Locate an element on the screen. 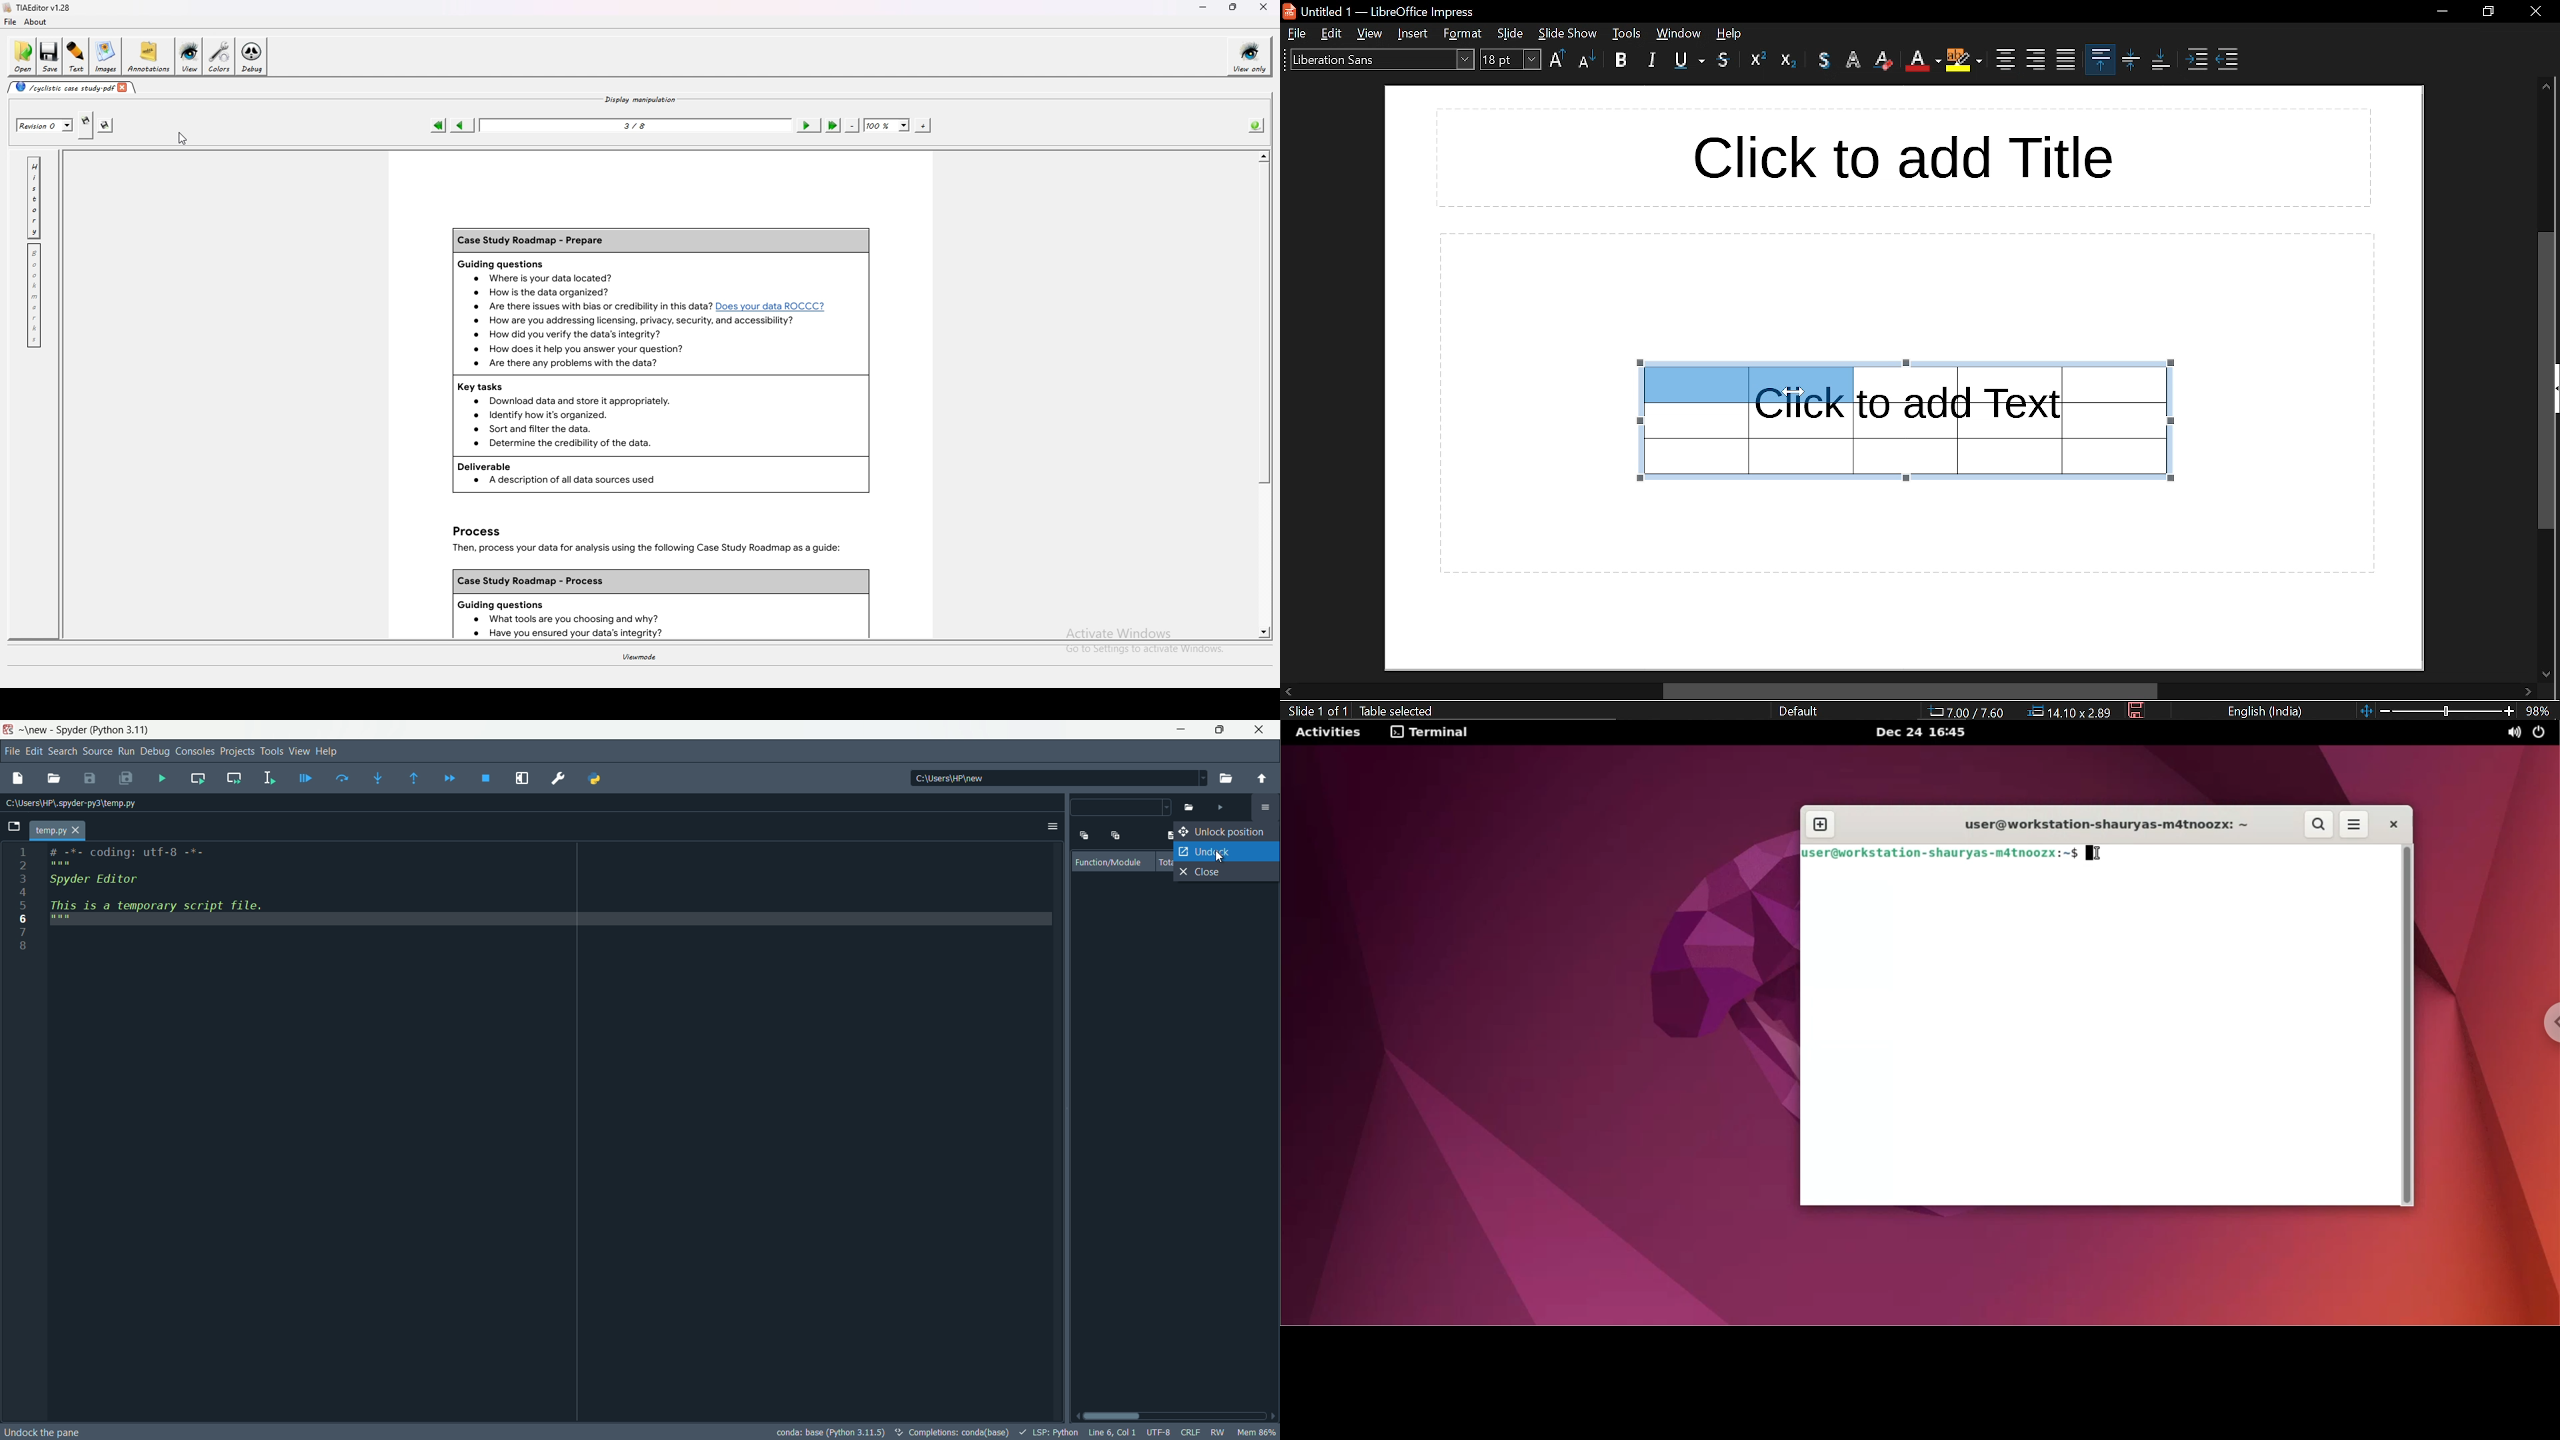  align bottom is located at coordinates (2160, 60).